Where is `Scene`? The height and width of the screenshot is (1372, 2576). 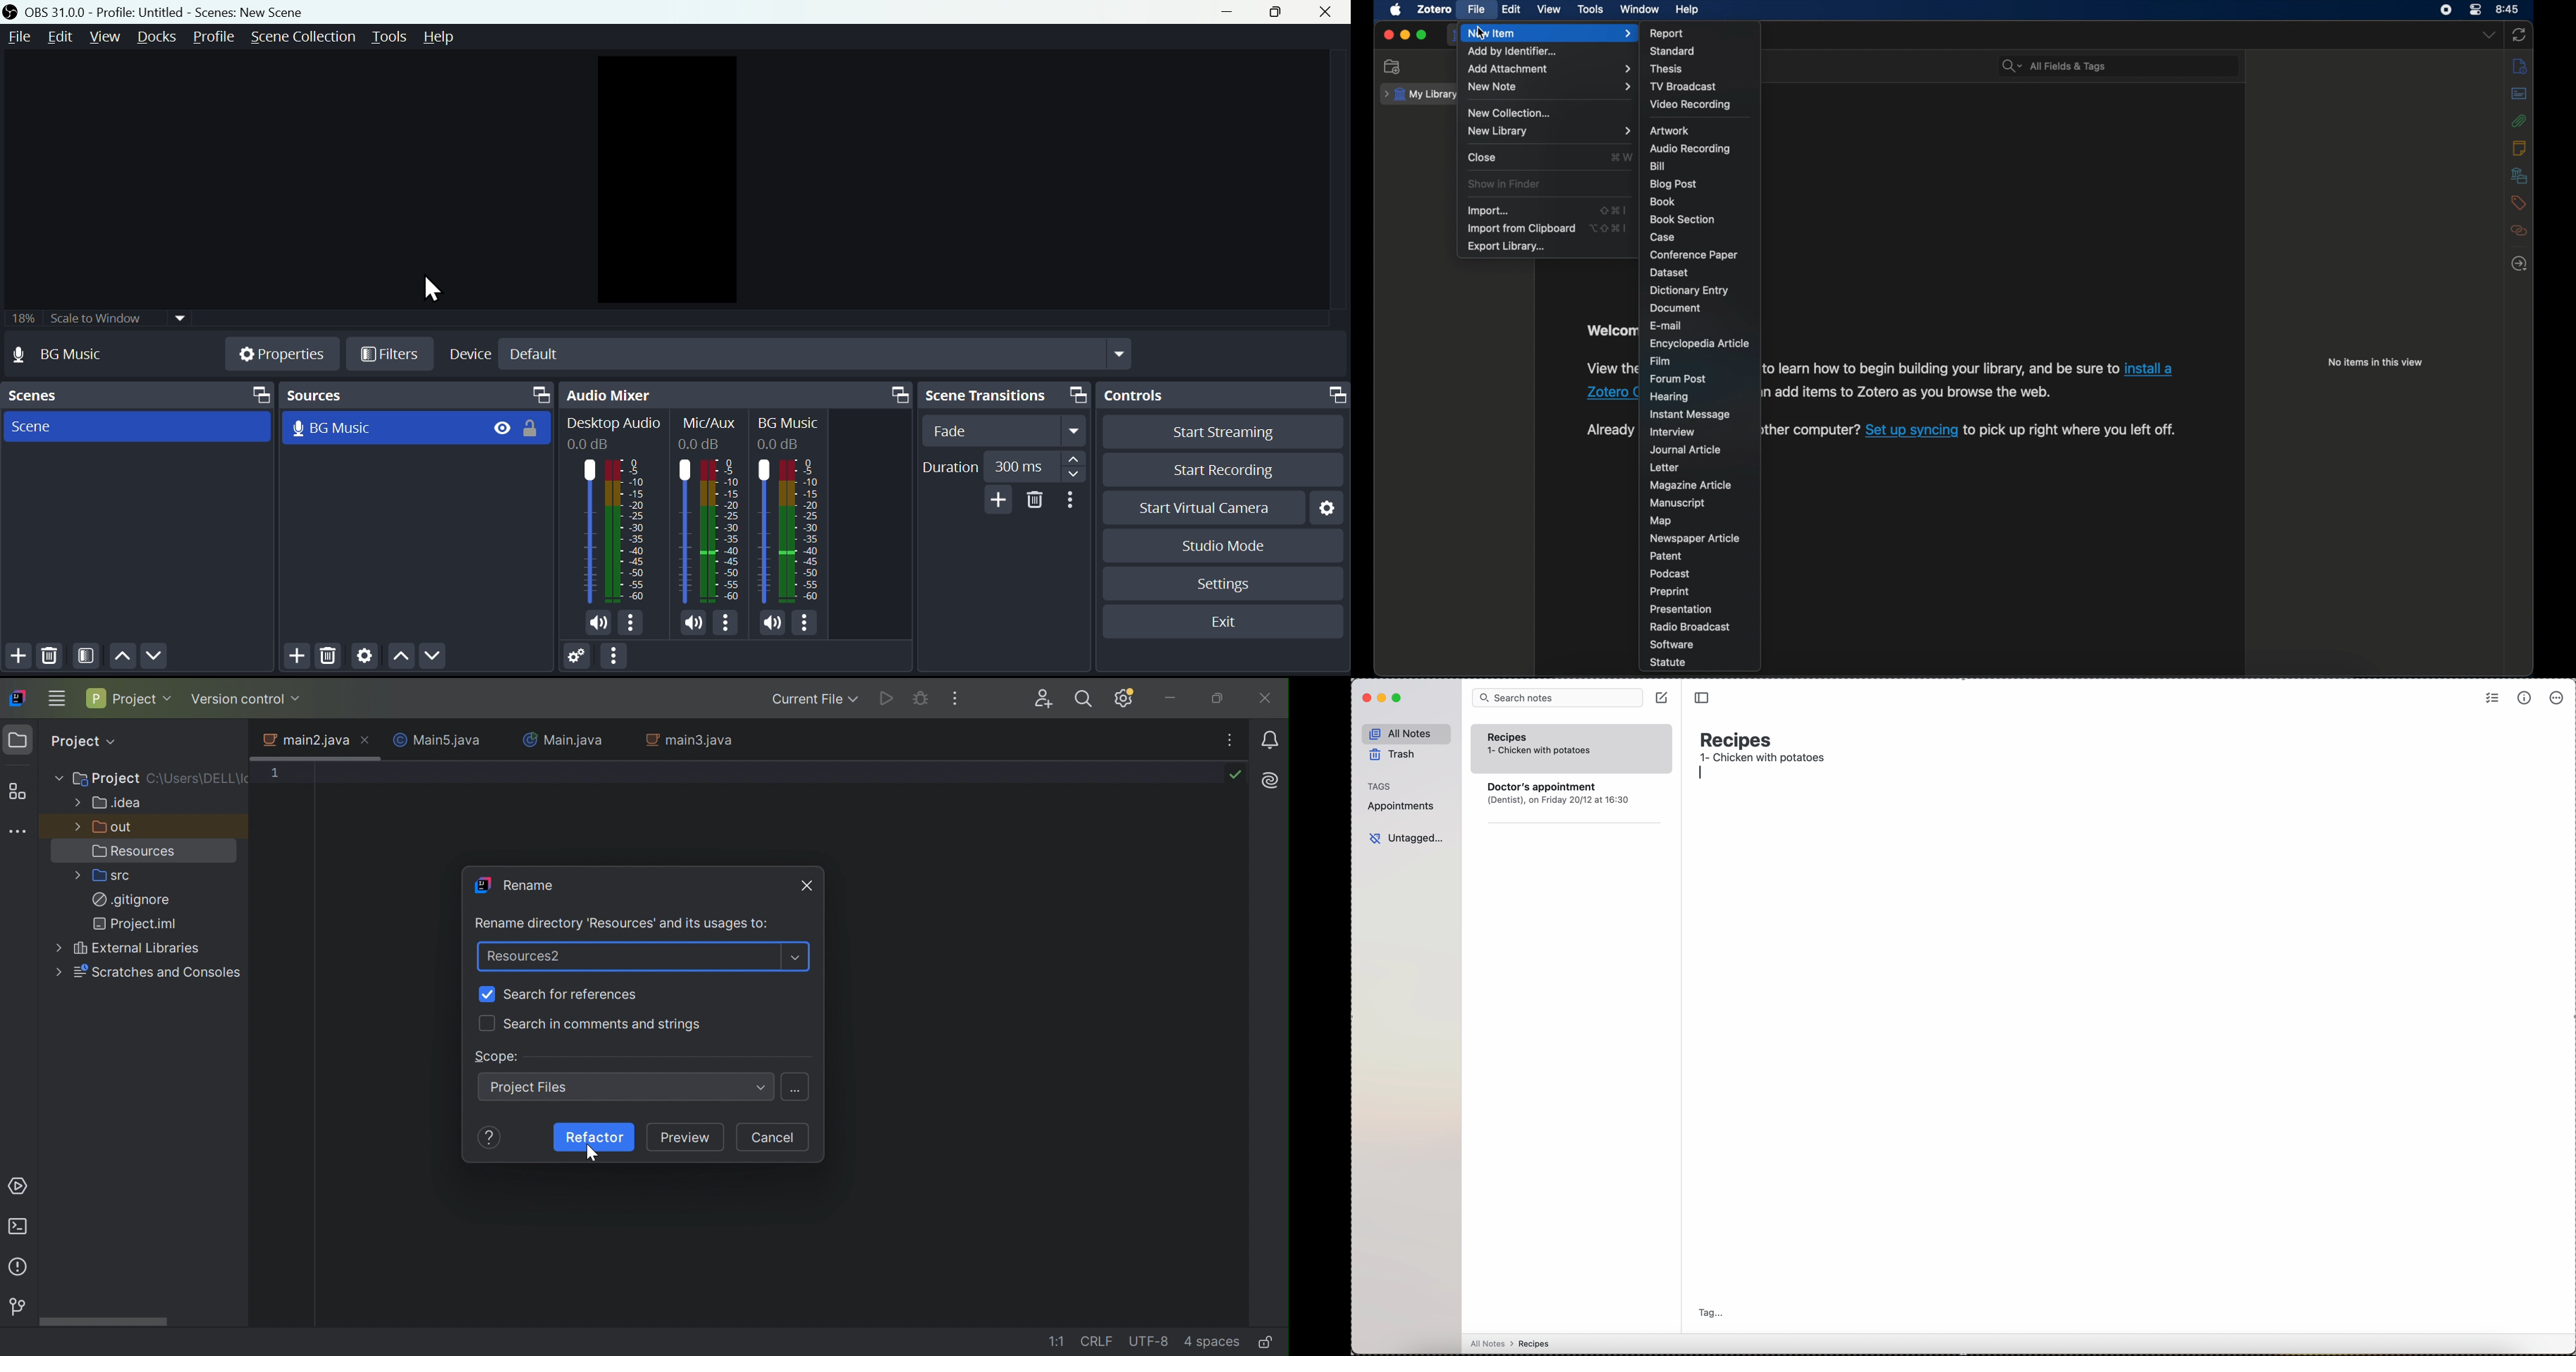
Scene is located at coordinates (39, 428).